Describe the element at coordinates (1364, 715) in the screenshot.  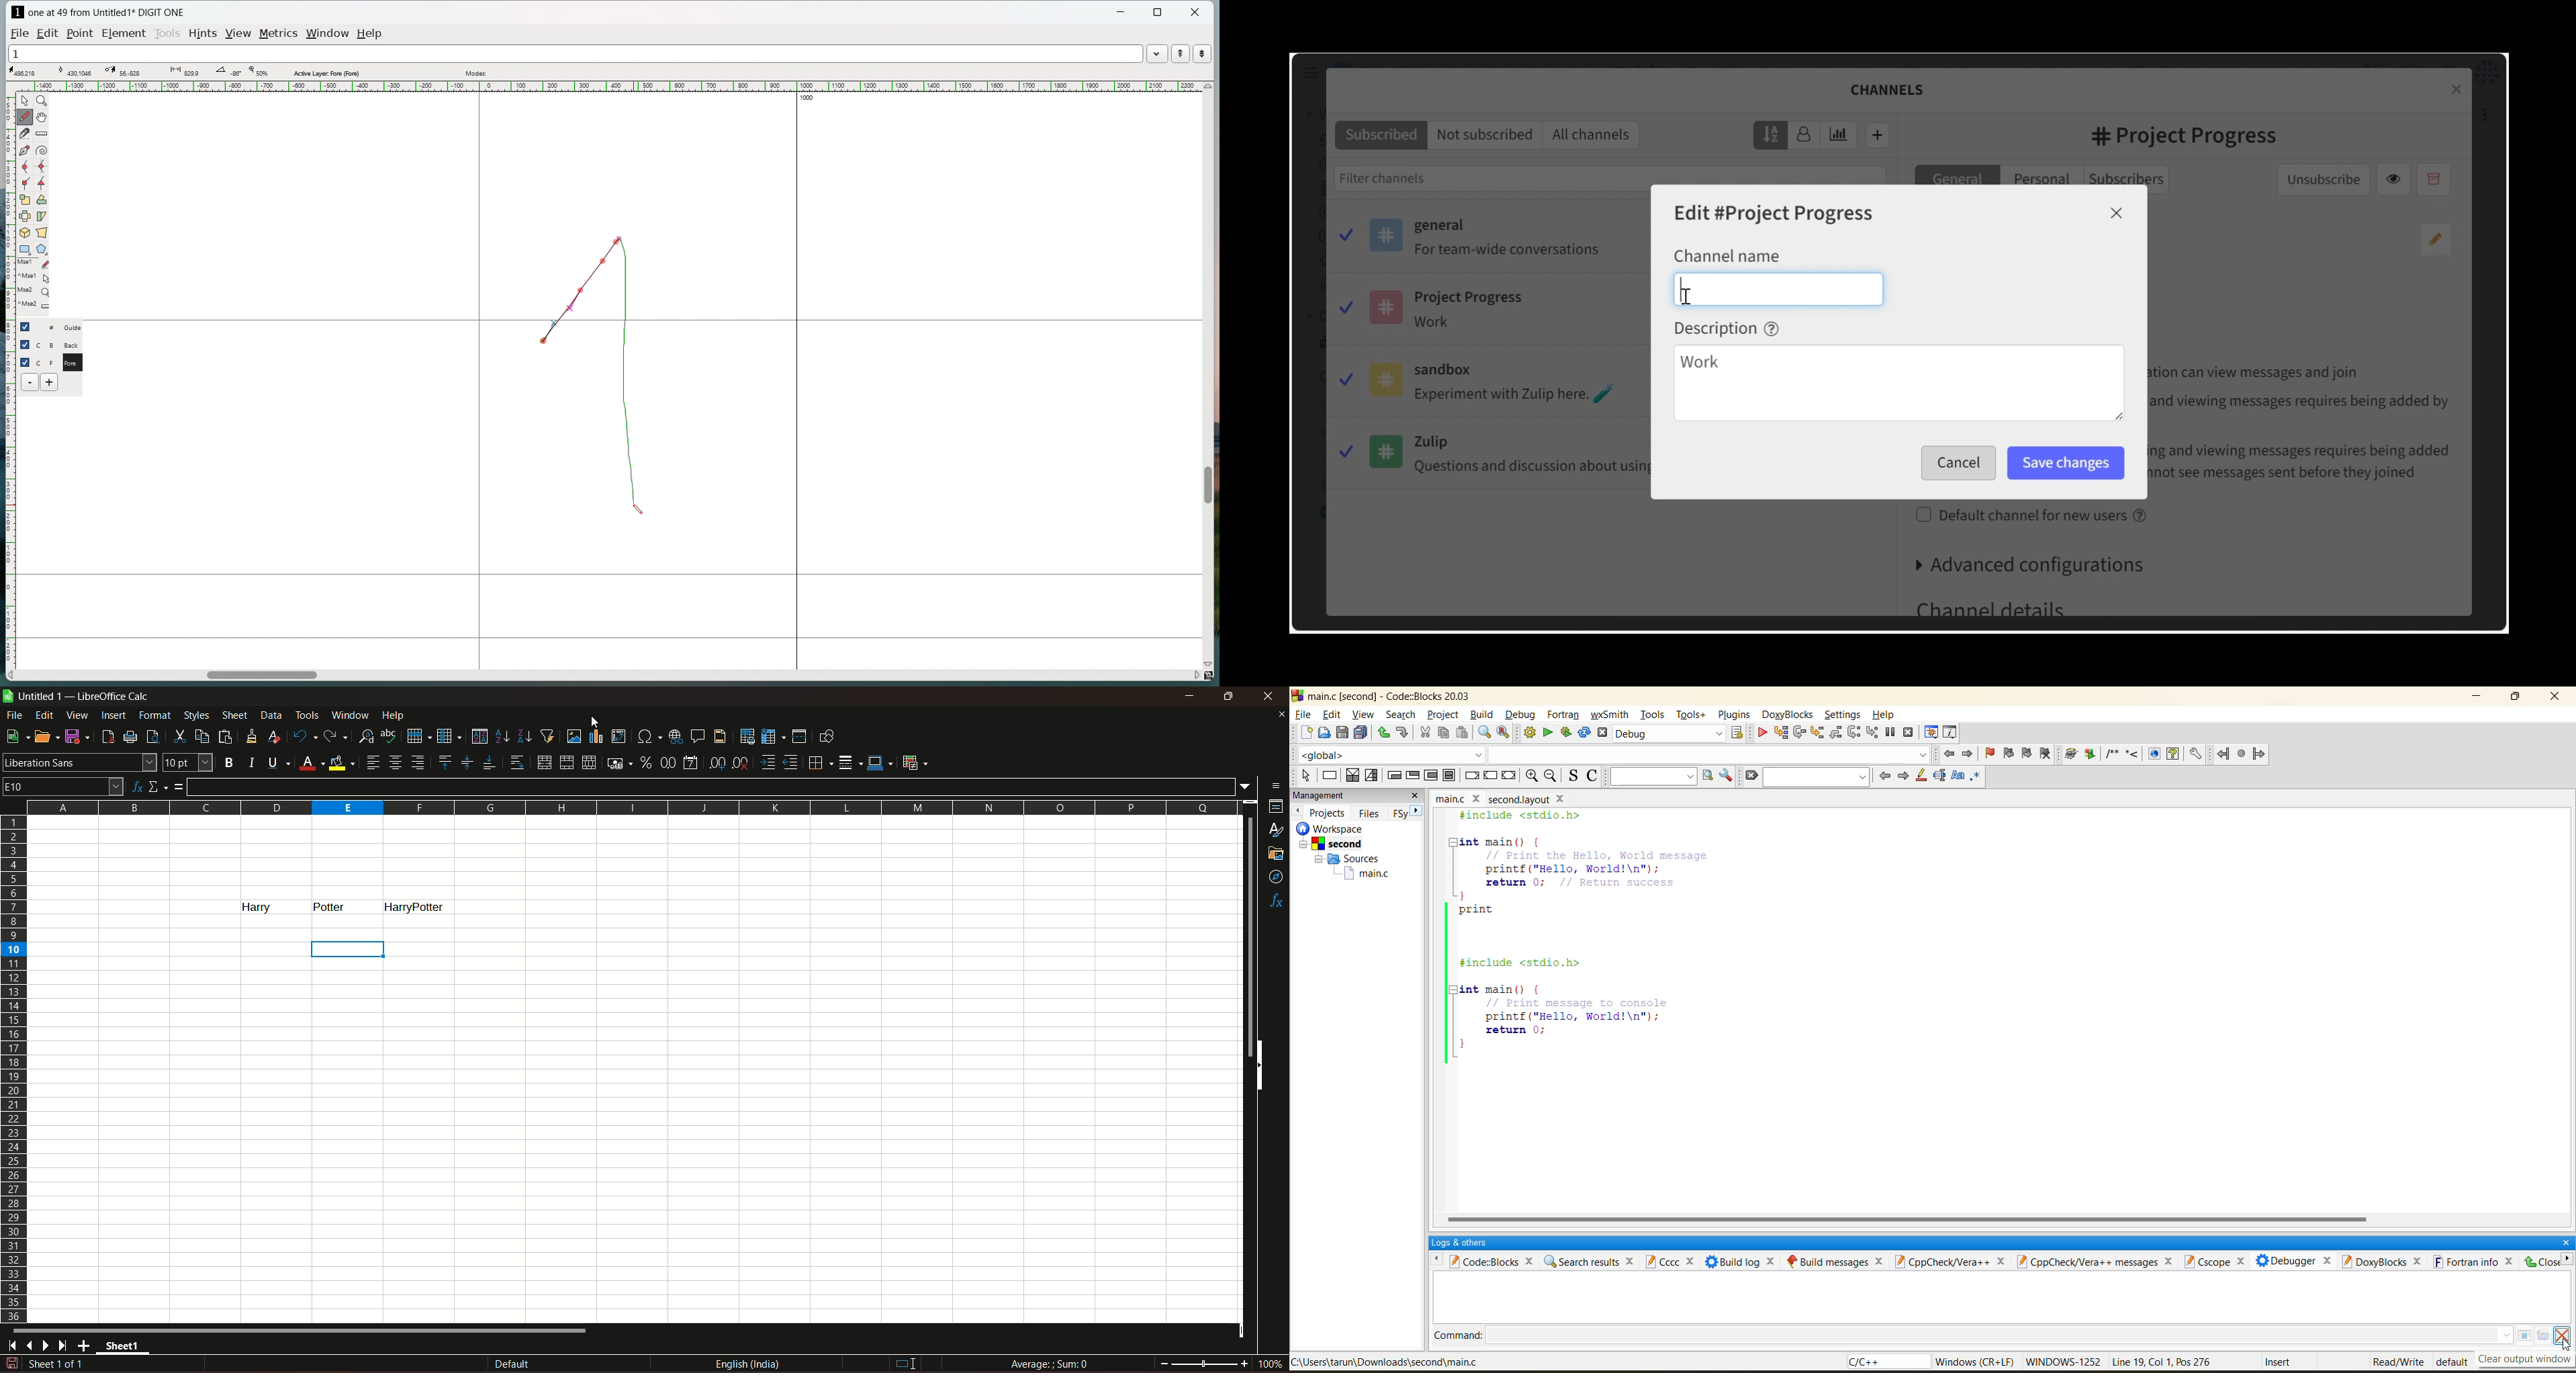
I see `view` at that location.